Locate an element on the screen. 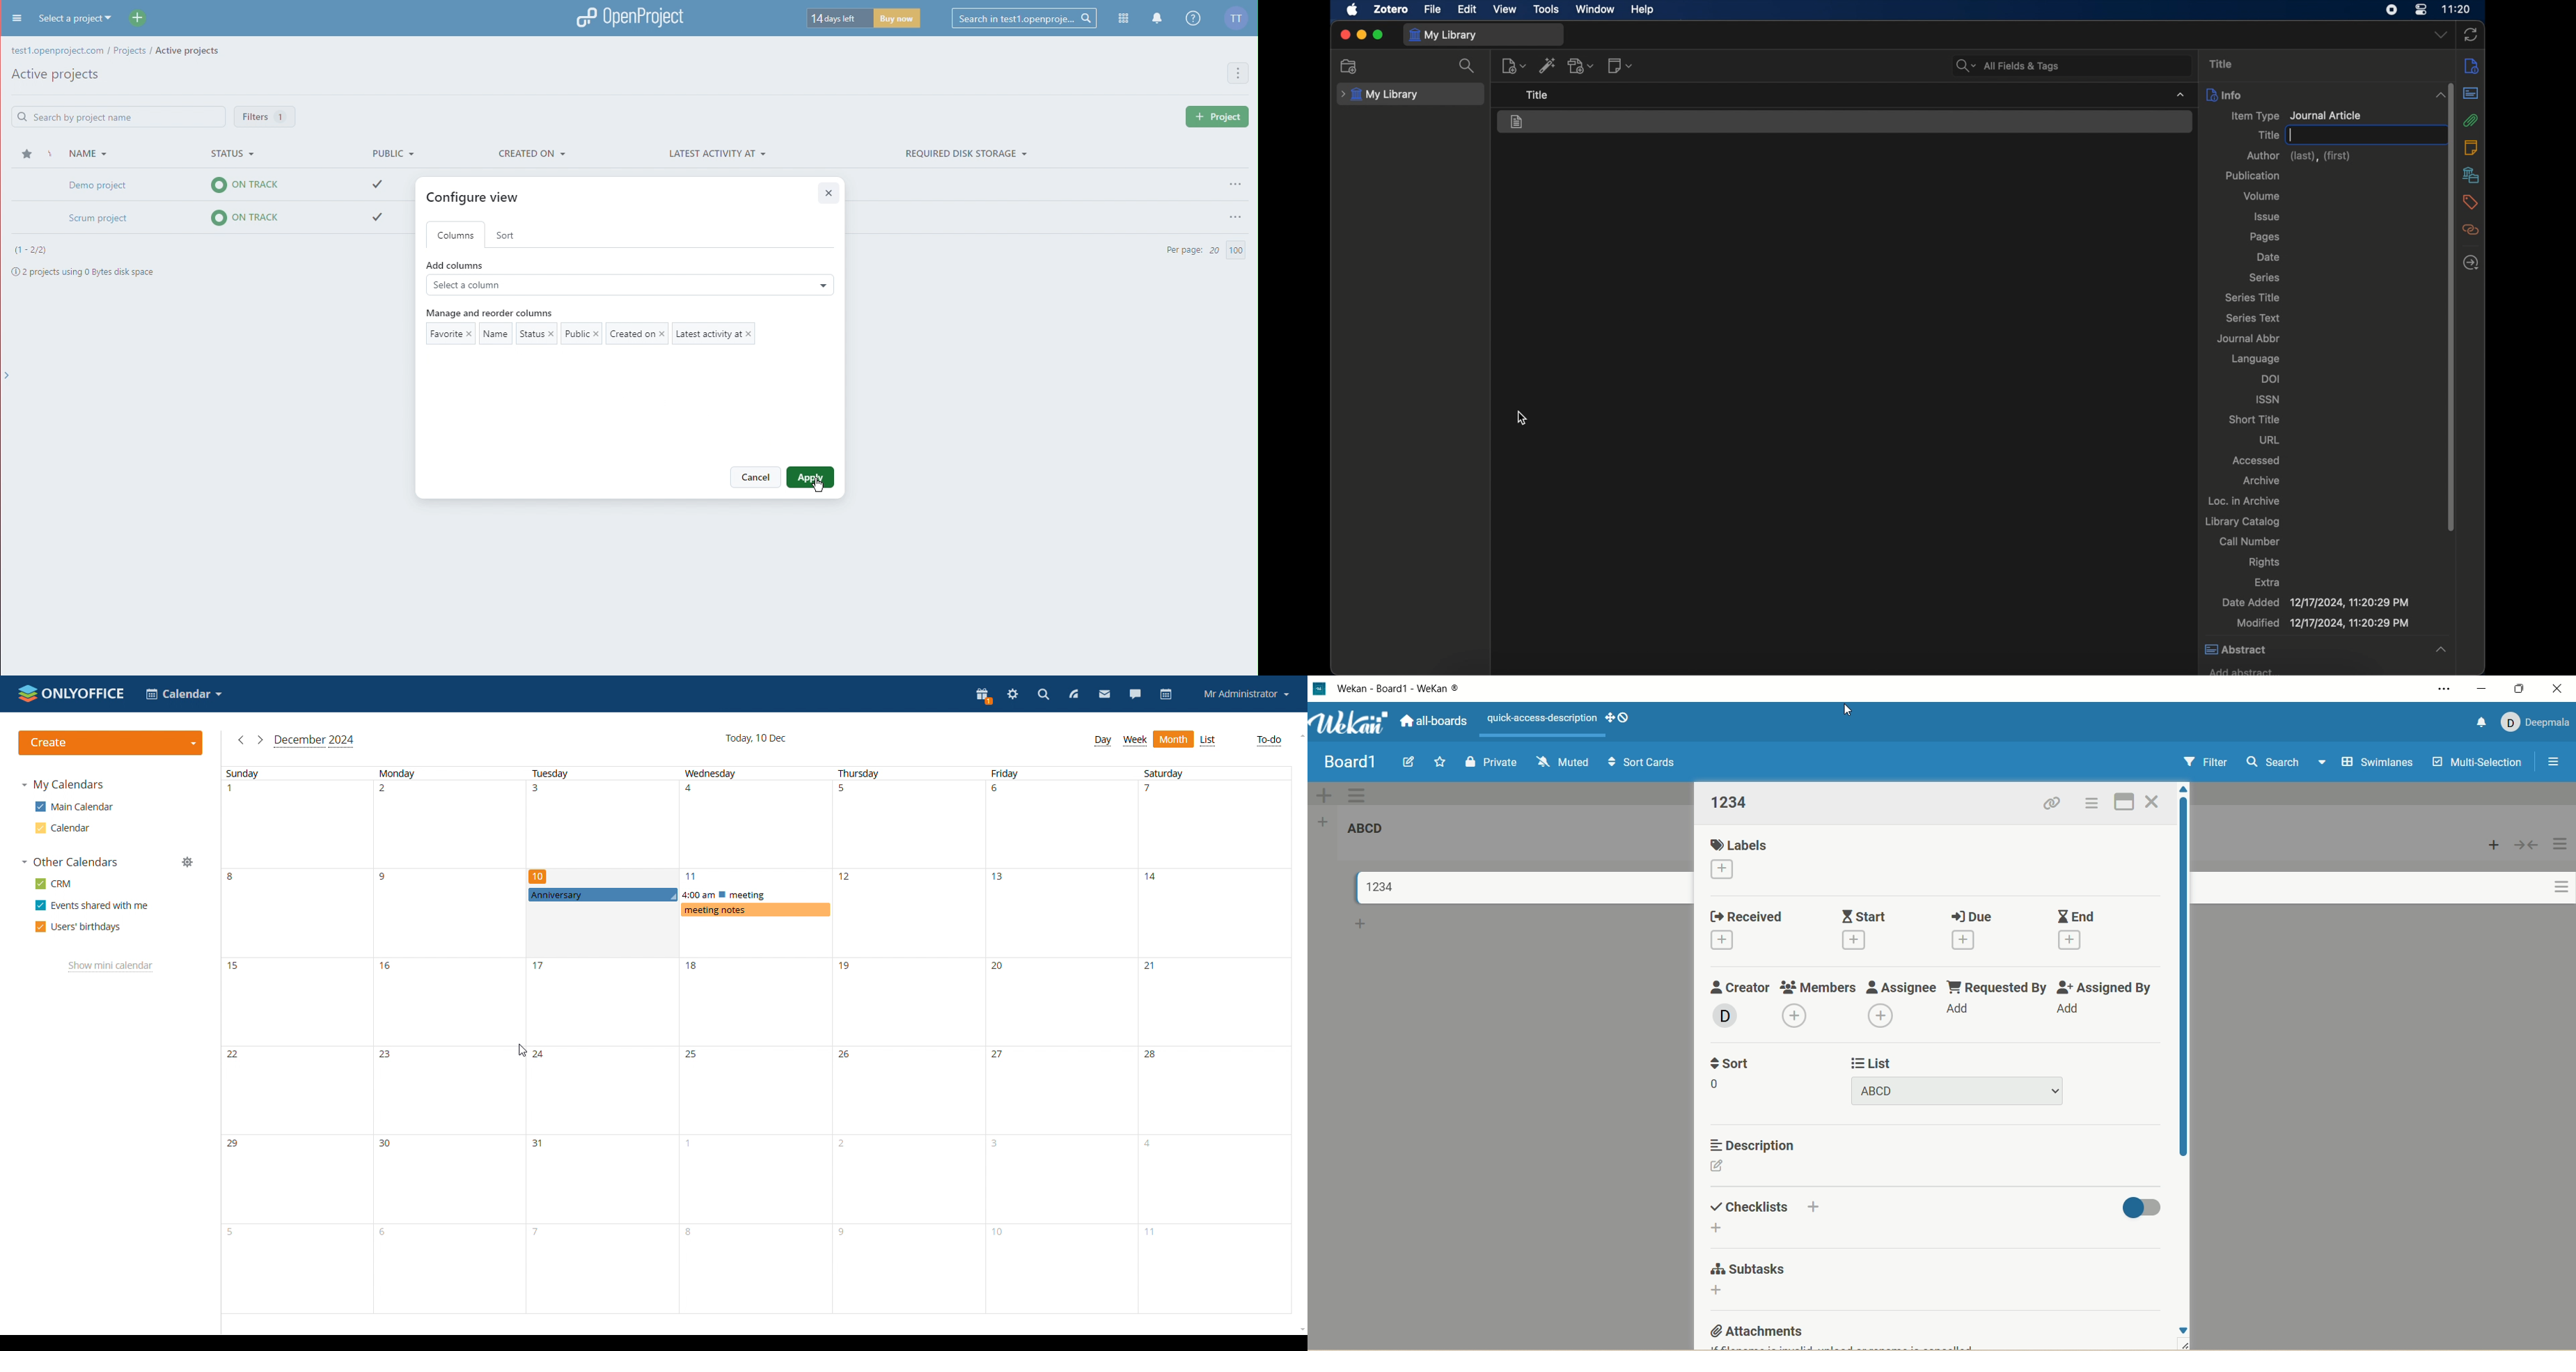 This screenshot has height=1372, width=2576. view is located at coordinates (1506, 9).